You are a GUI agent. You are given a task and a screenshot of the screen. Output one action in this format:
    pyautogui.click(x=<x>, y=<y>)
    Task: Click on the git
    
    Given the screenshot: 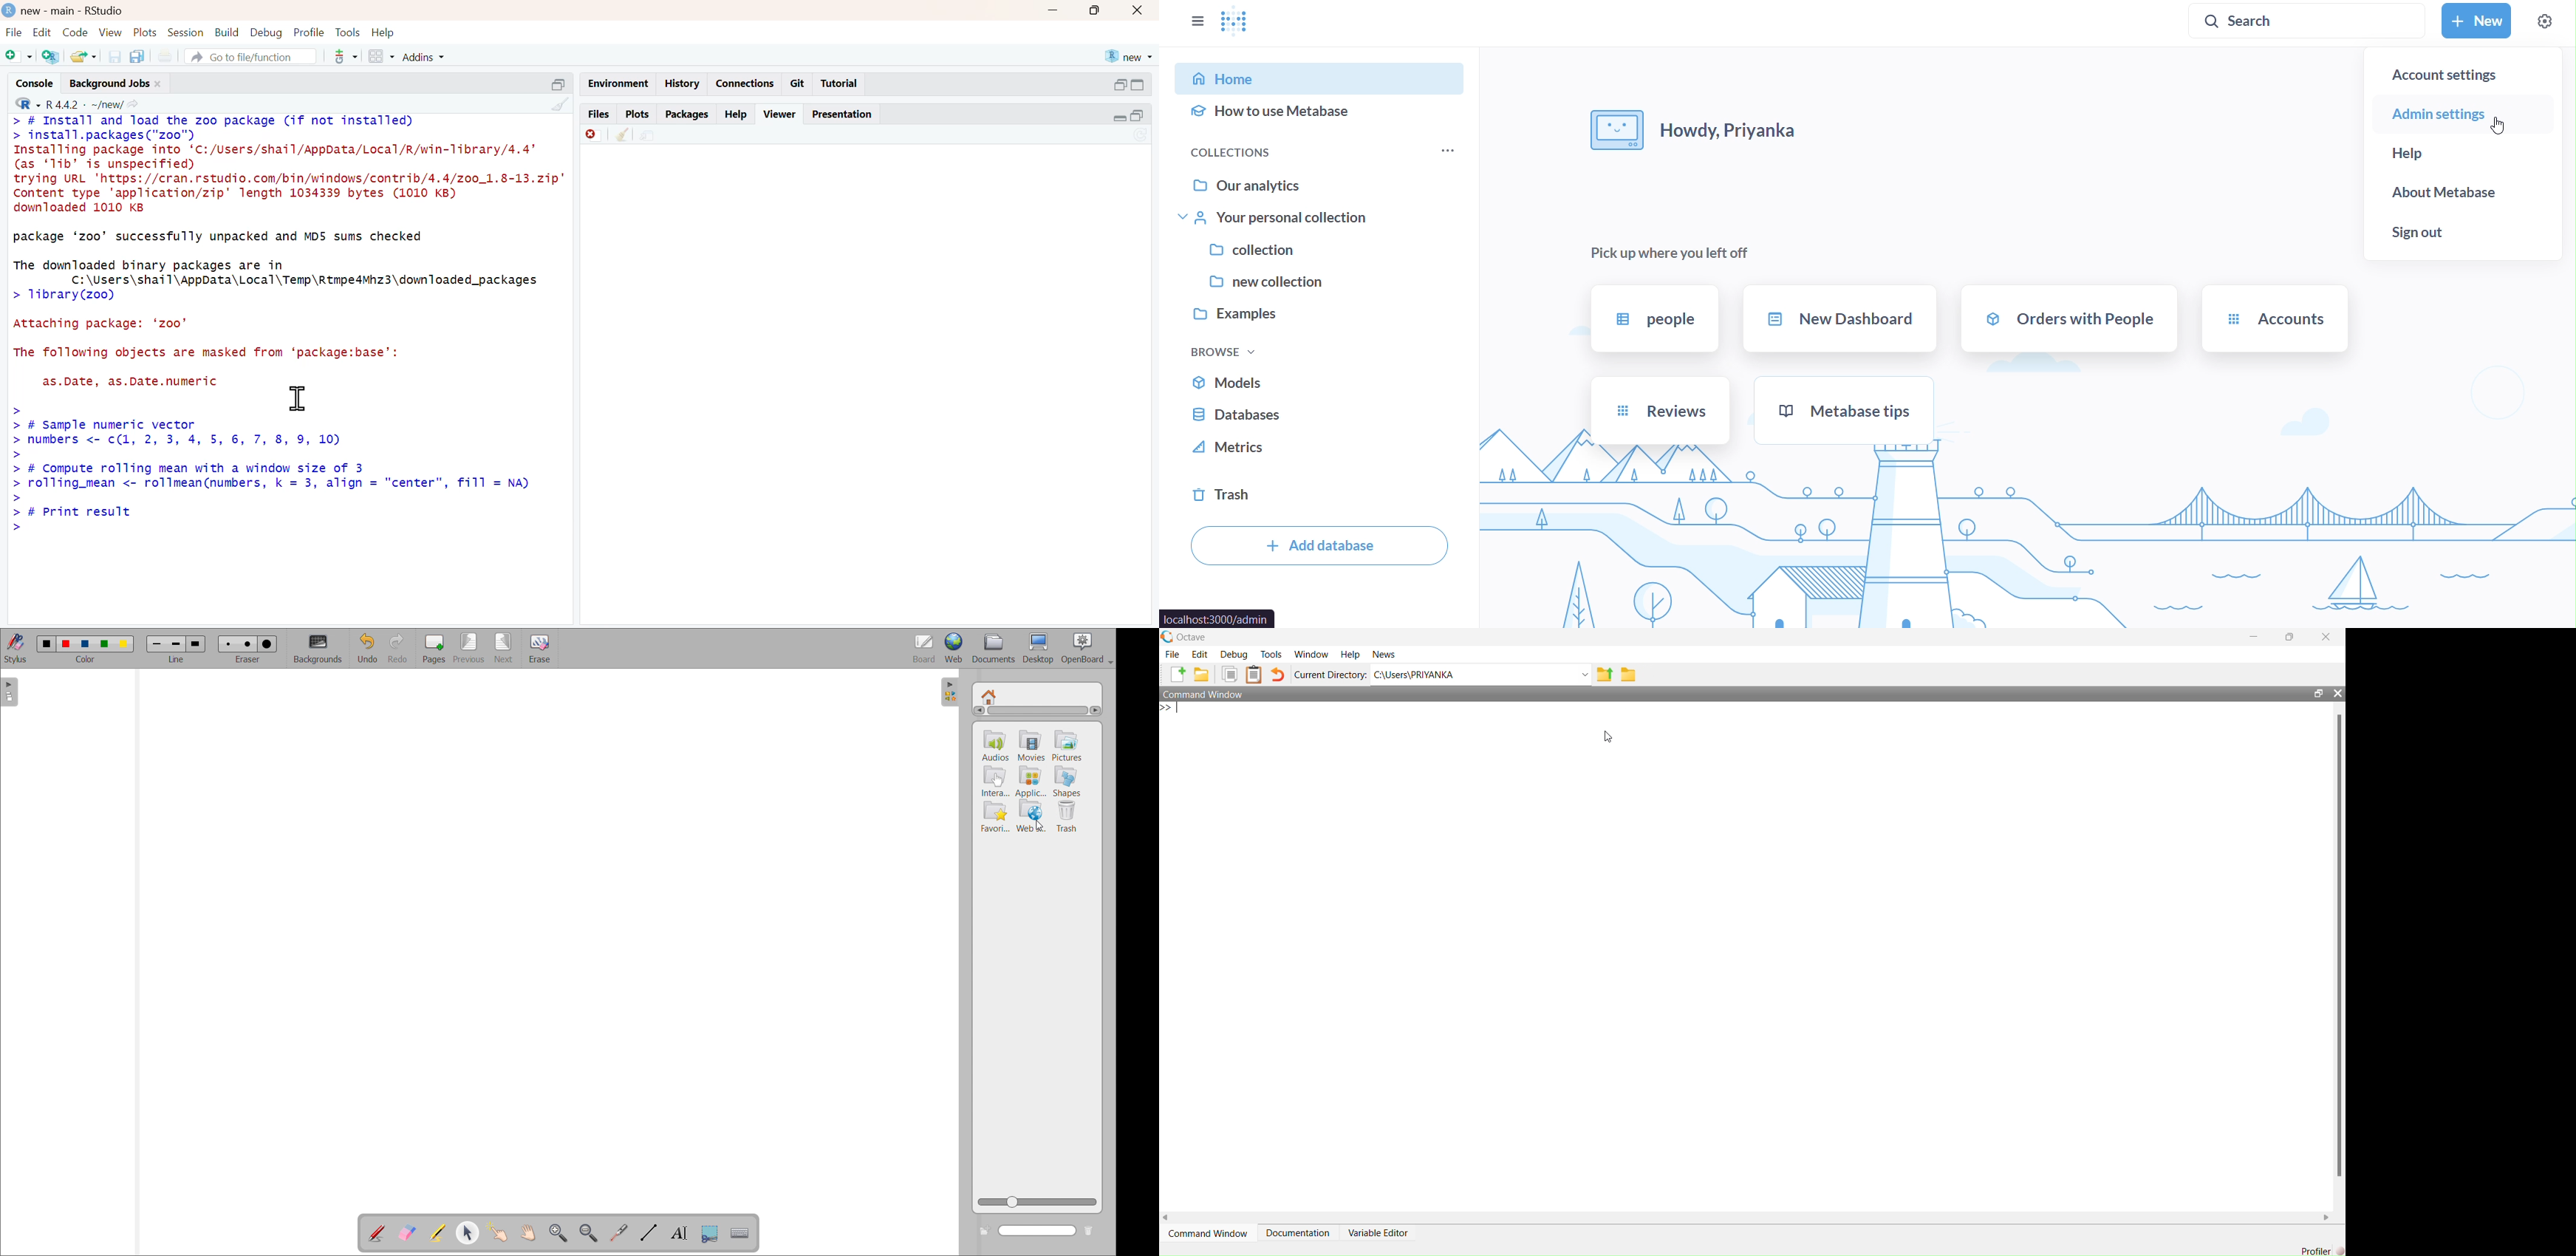 What is the action you would take?
    pyautogui.click(x=798, y=83)
    